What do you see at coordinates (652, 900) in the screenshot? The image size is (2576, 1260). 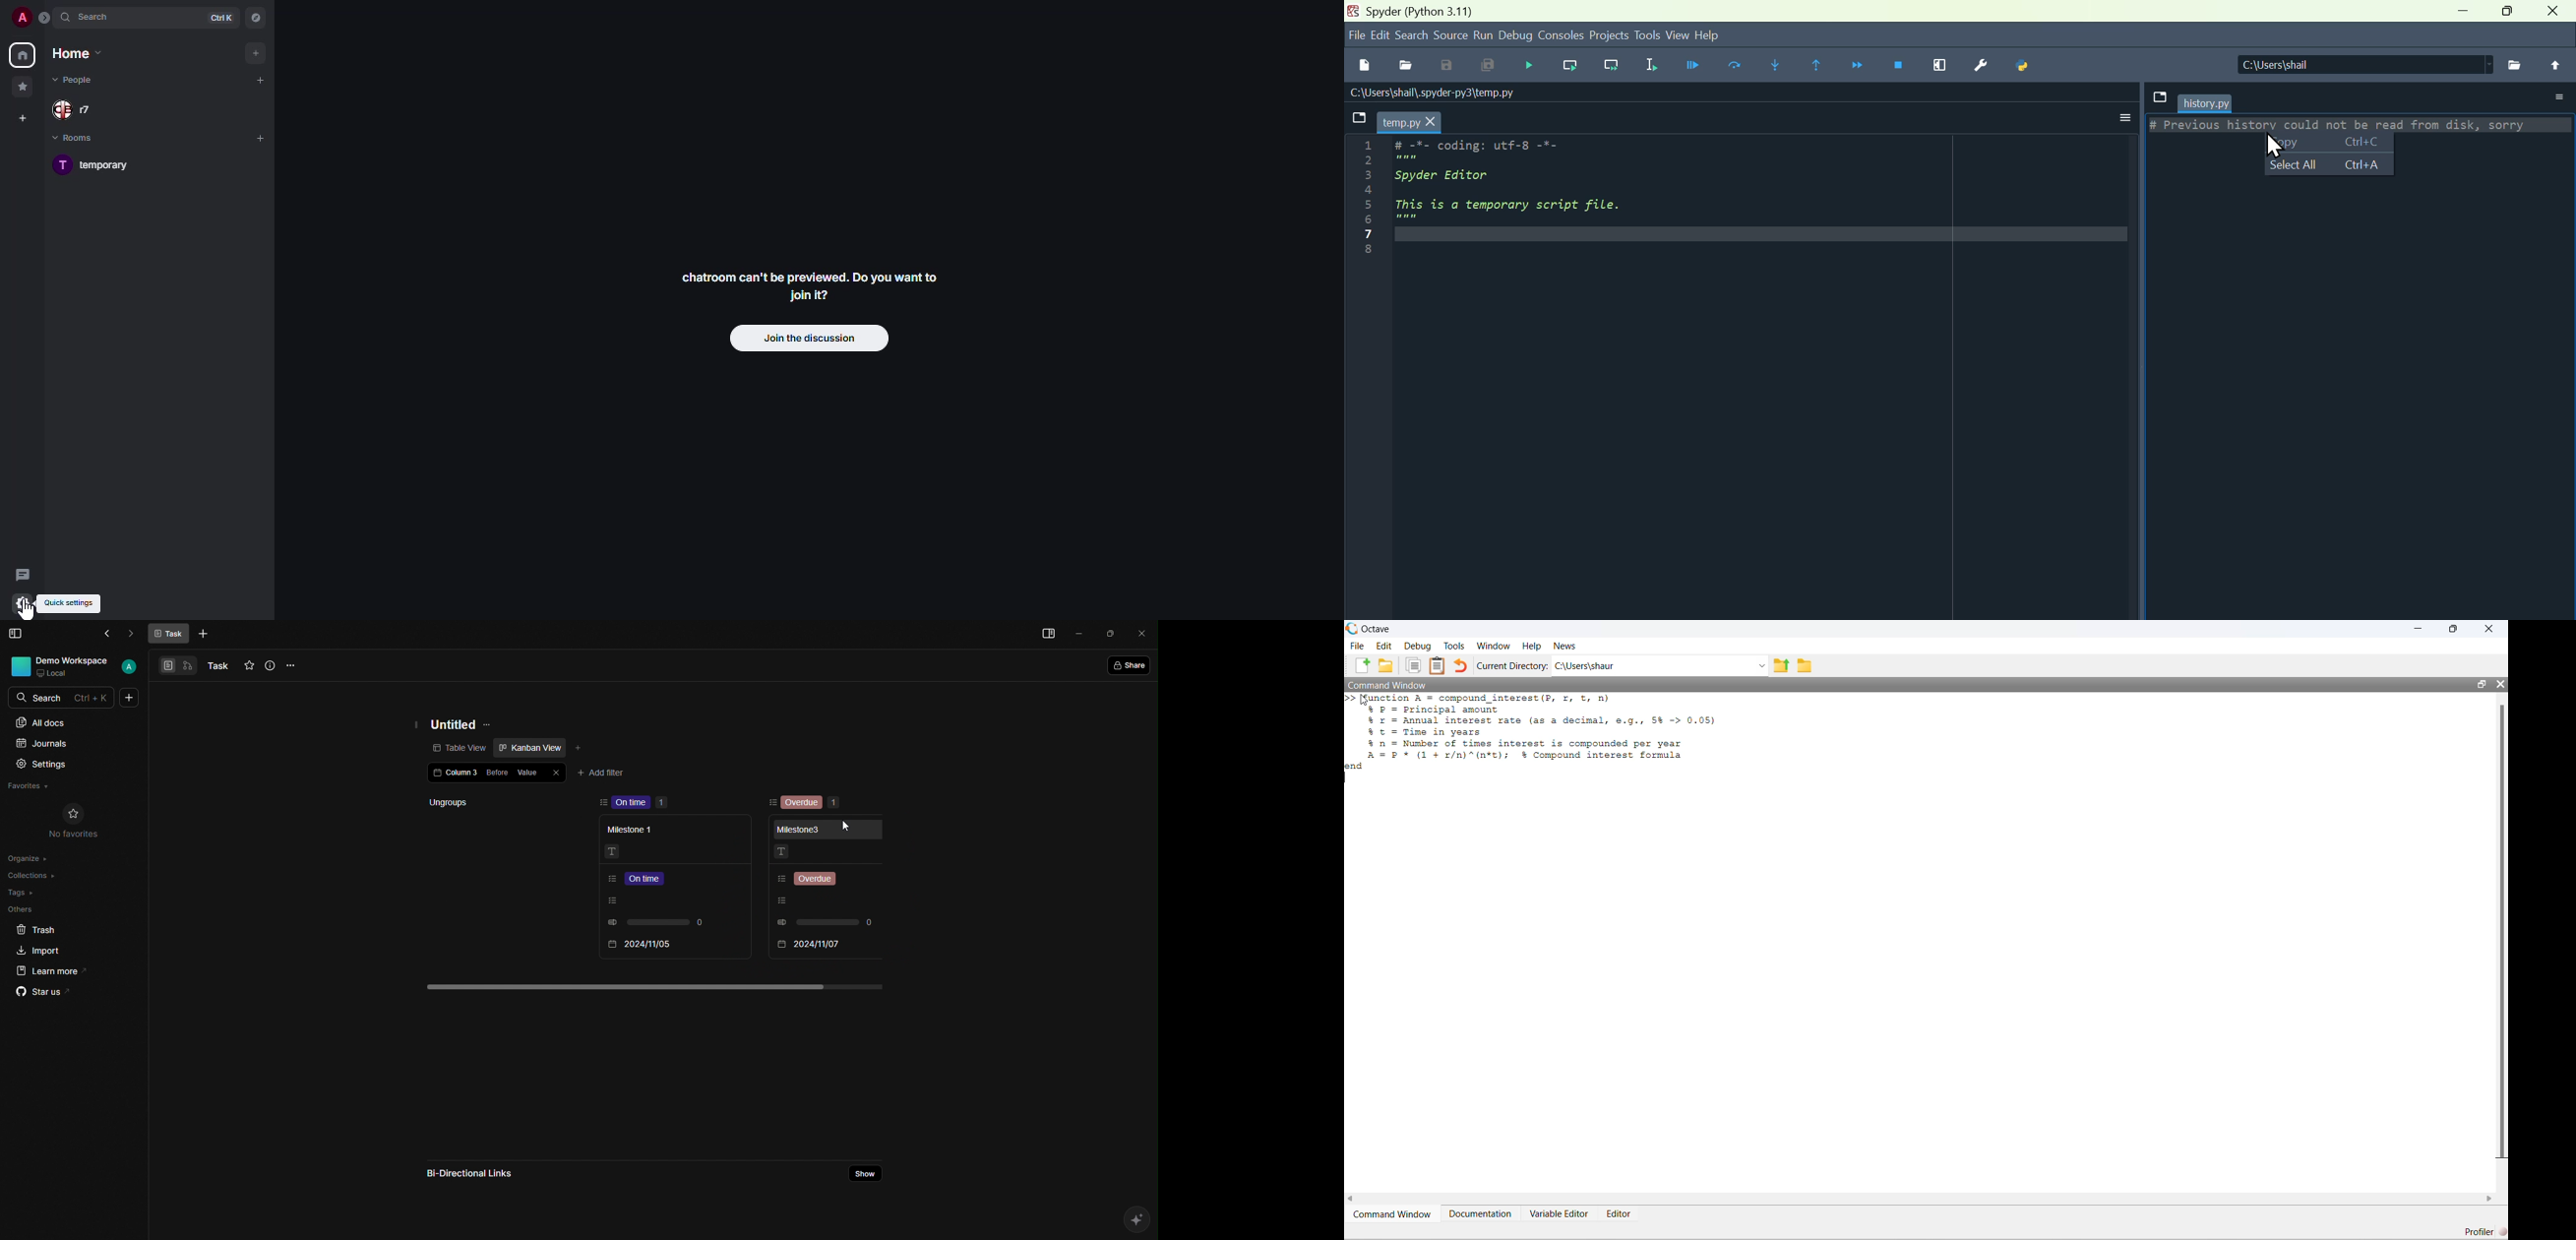 I see `Listing` at bounding box center [652, 900].